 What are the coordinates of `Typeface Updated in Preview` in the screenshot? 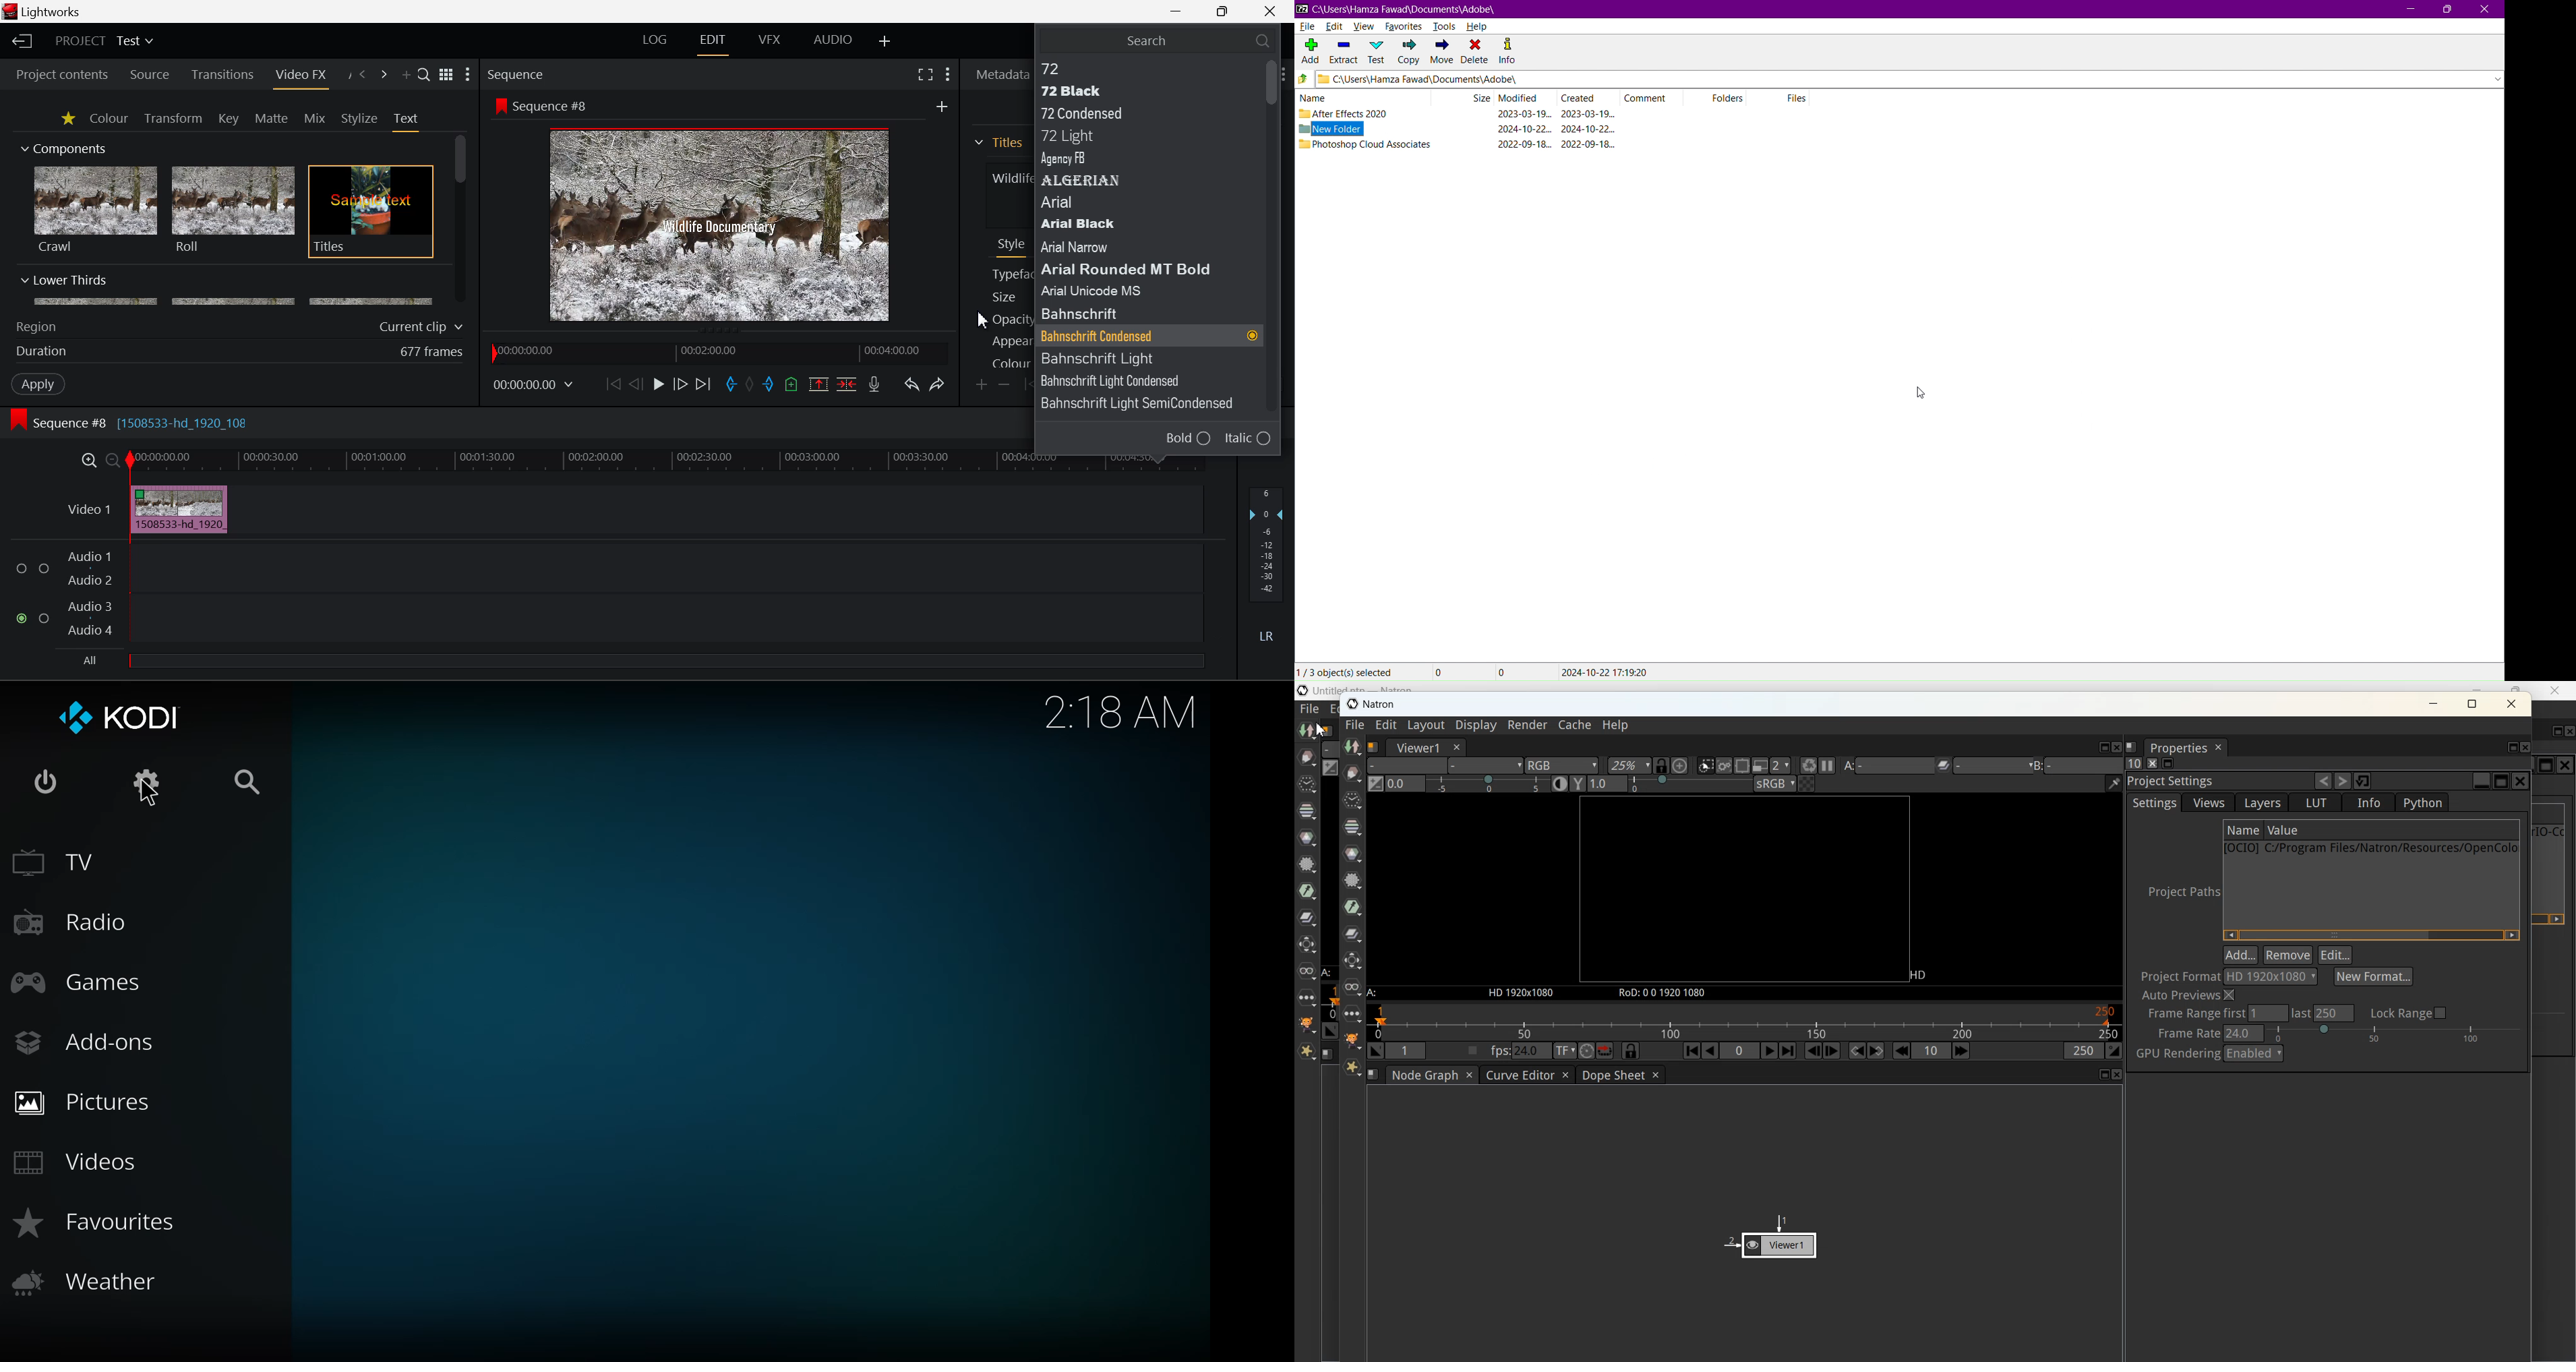 It's located at (721, 233).